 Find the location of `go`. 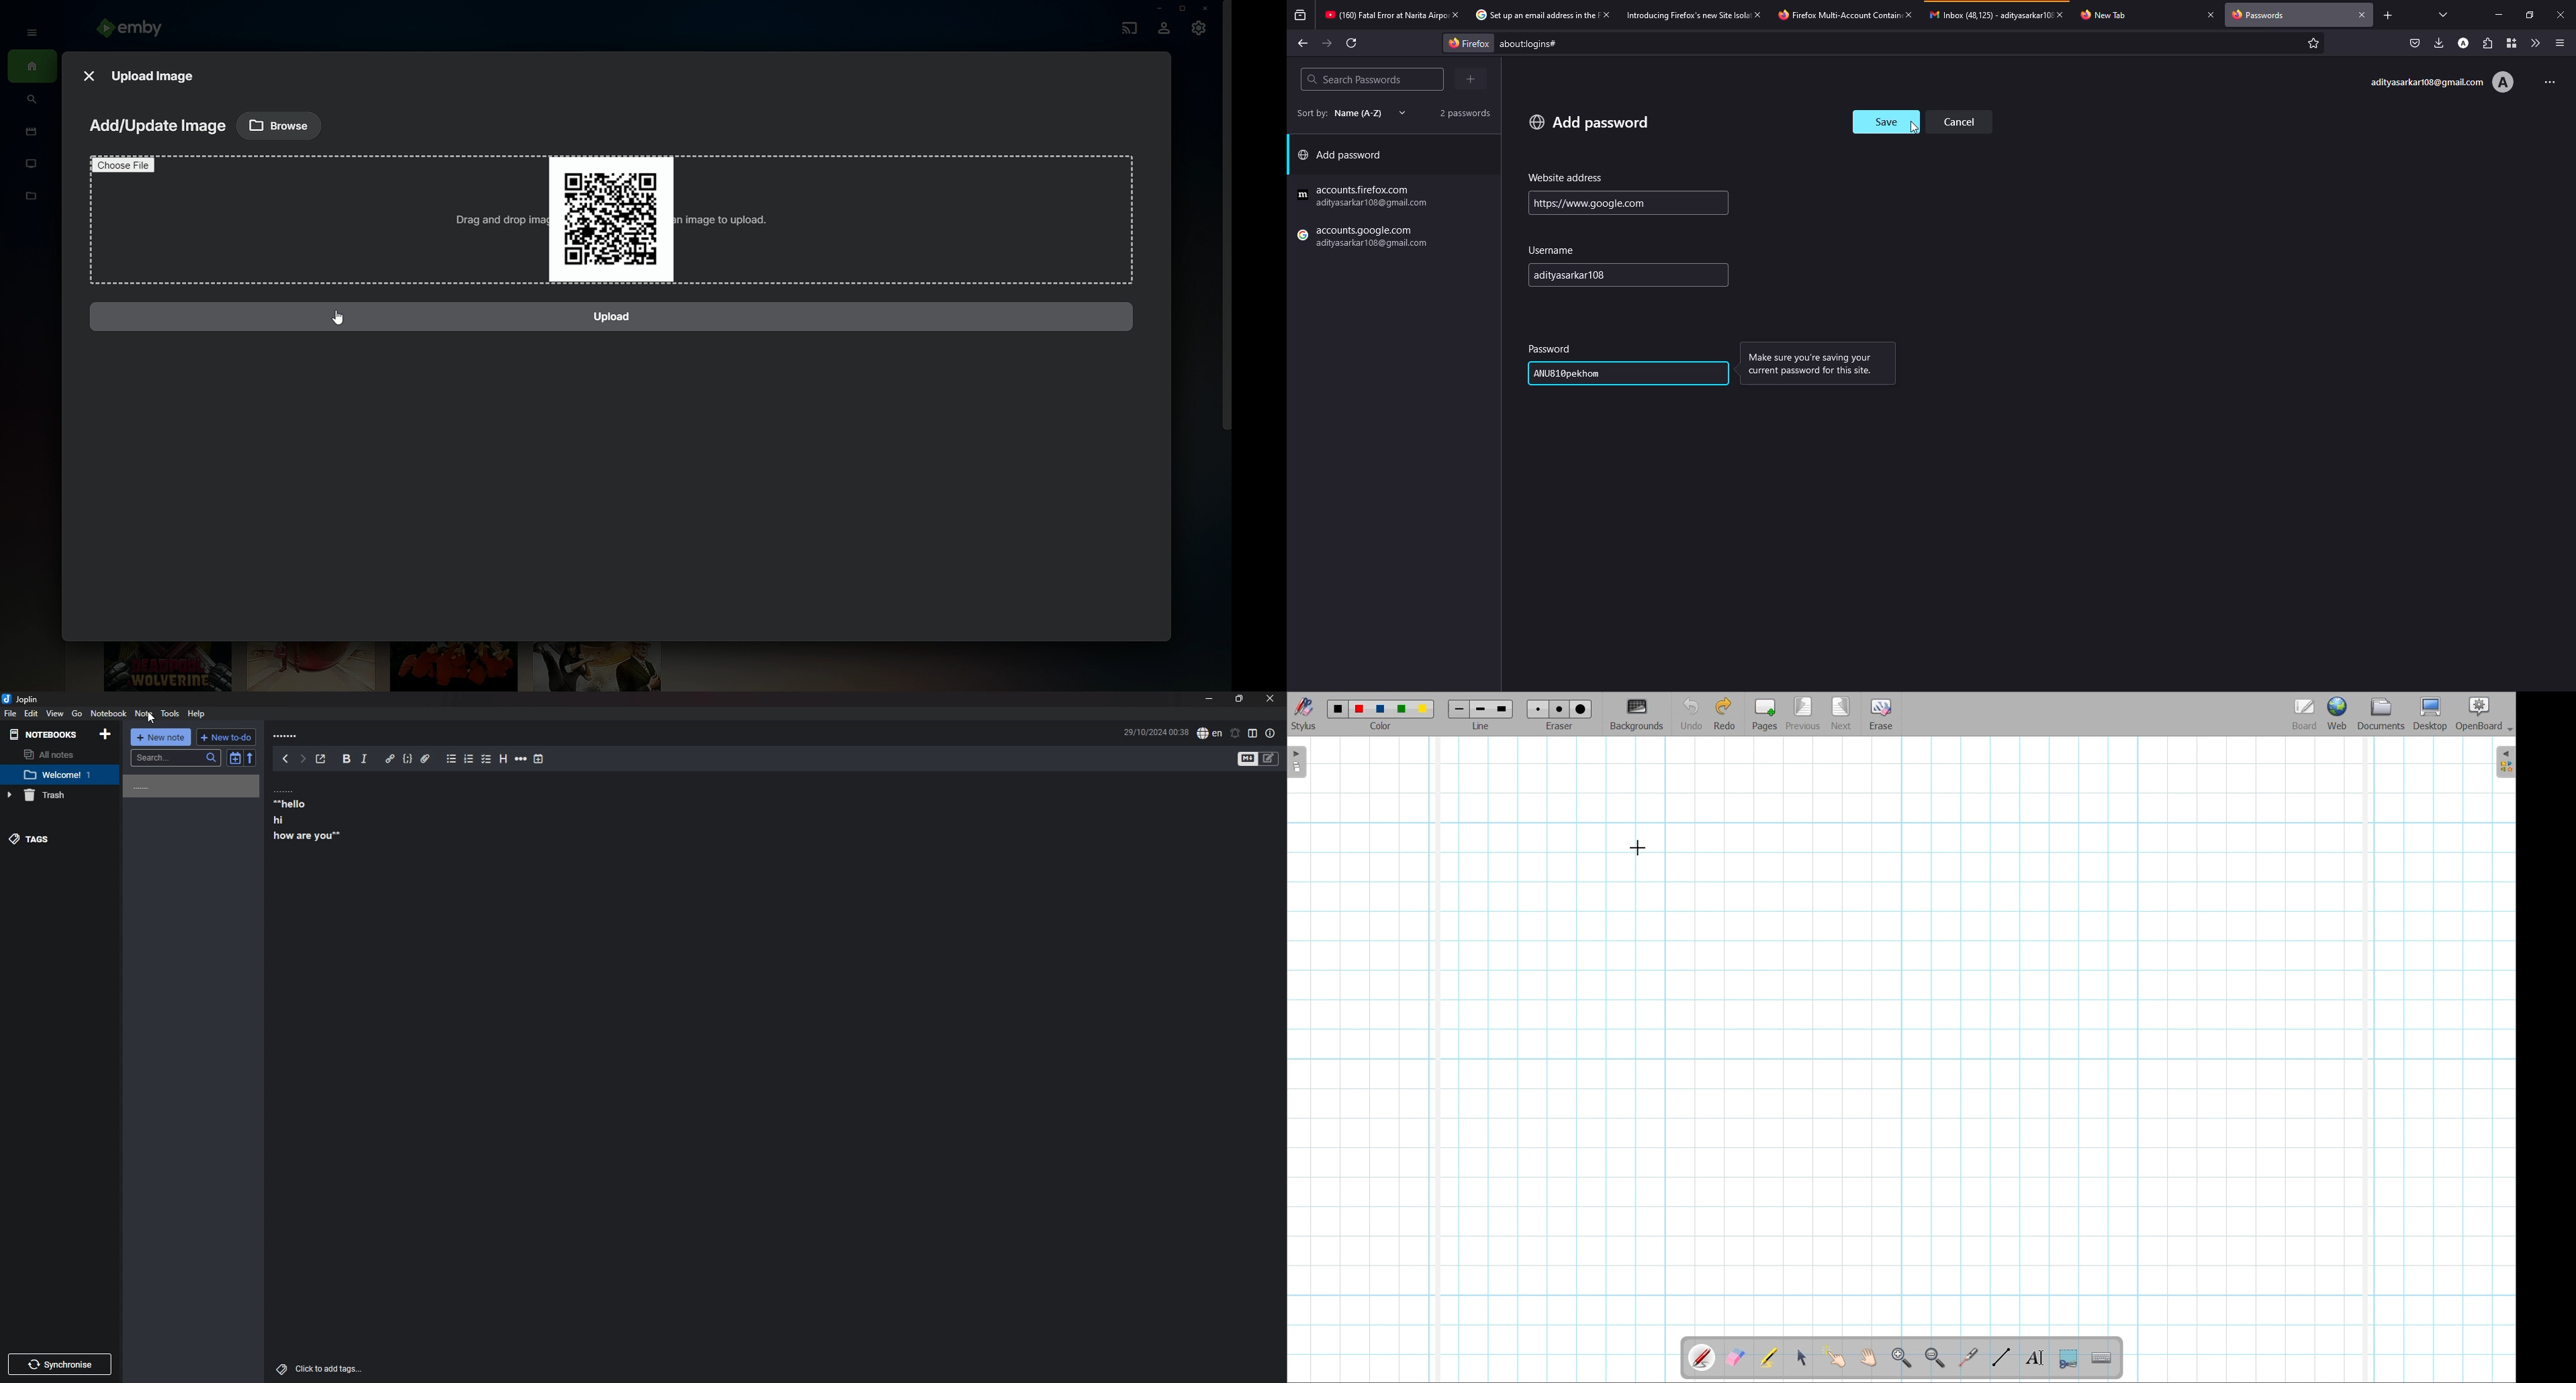

go is located at coordinates (76, 714).